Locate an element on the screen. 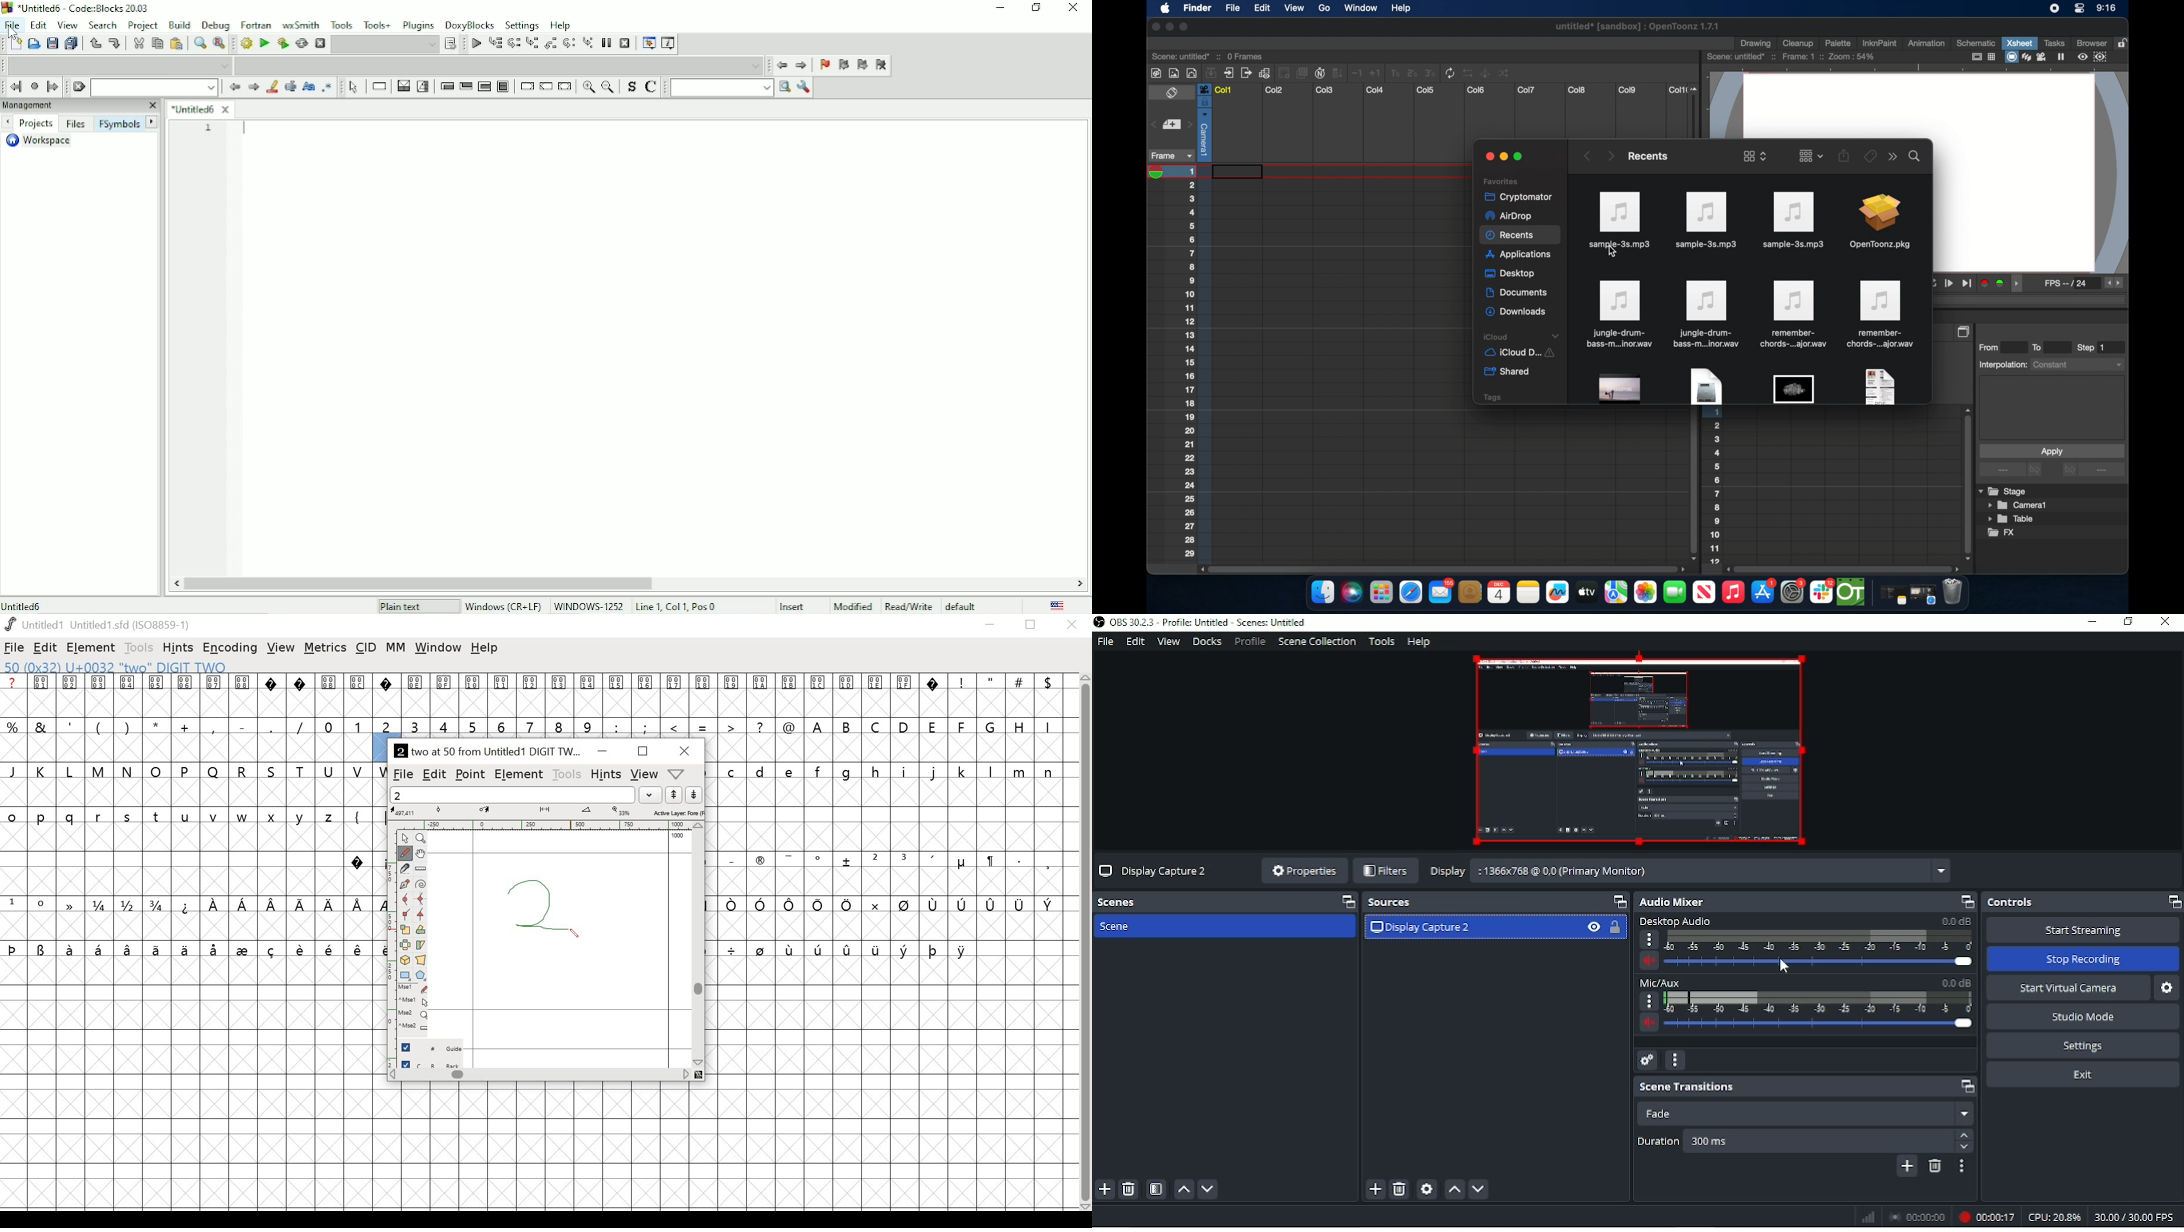 The width and height of the screenshot is (2184, 1232). Studio mode is located at coordinates (2083, 1017).